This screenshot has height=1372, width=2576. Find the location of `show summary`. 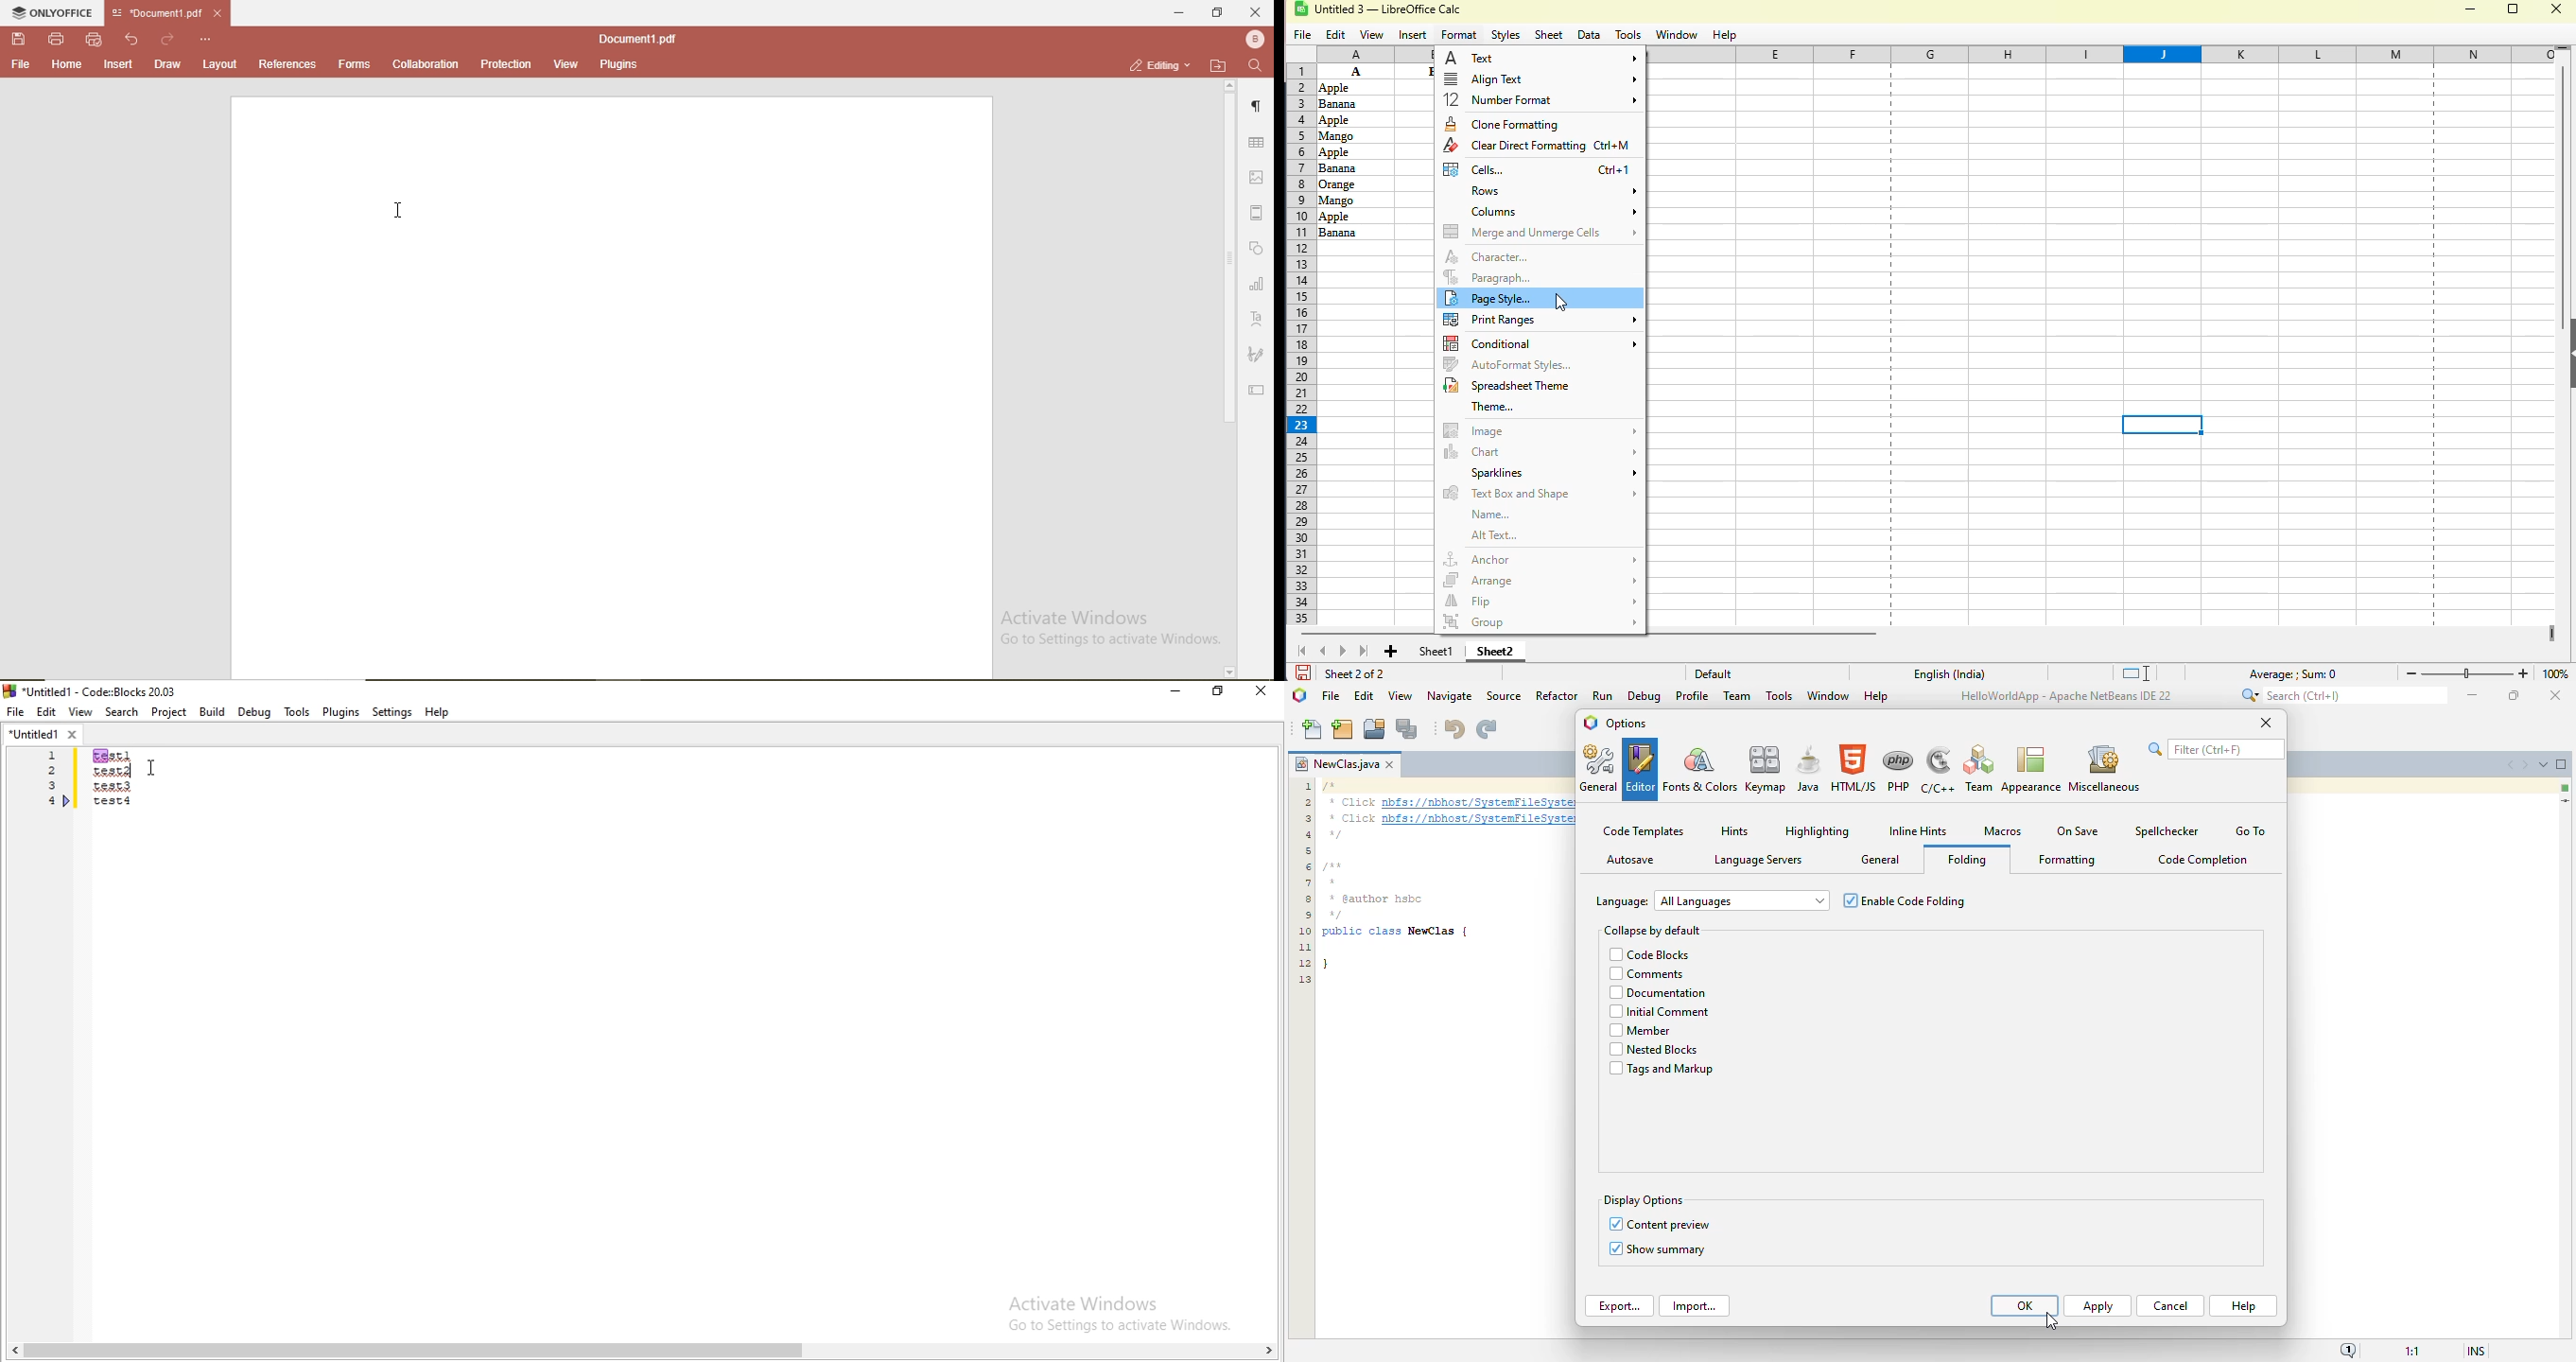

show summary is located at coordinates (1667, 1249).